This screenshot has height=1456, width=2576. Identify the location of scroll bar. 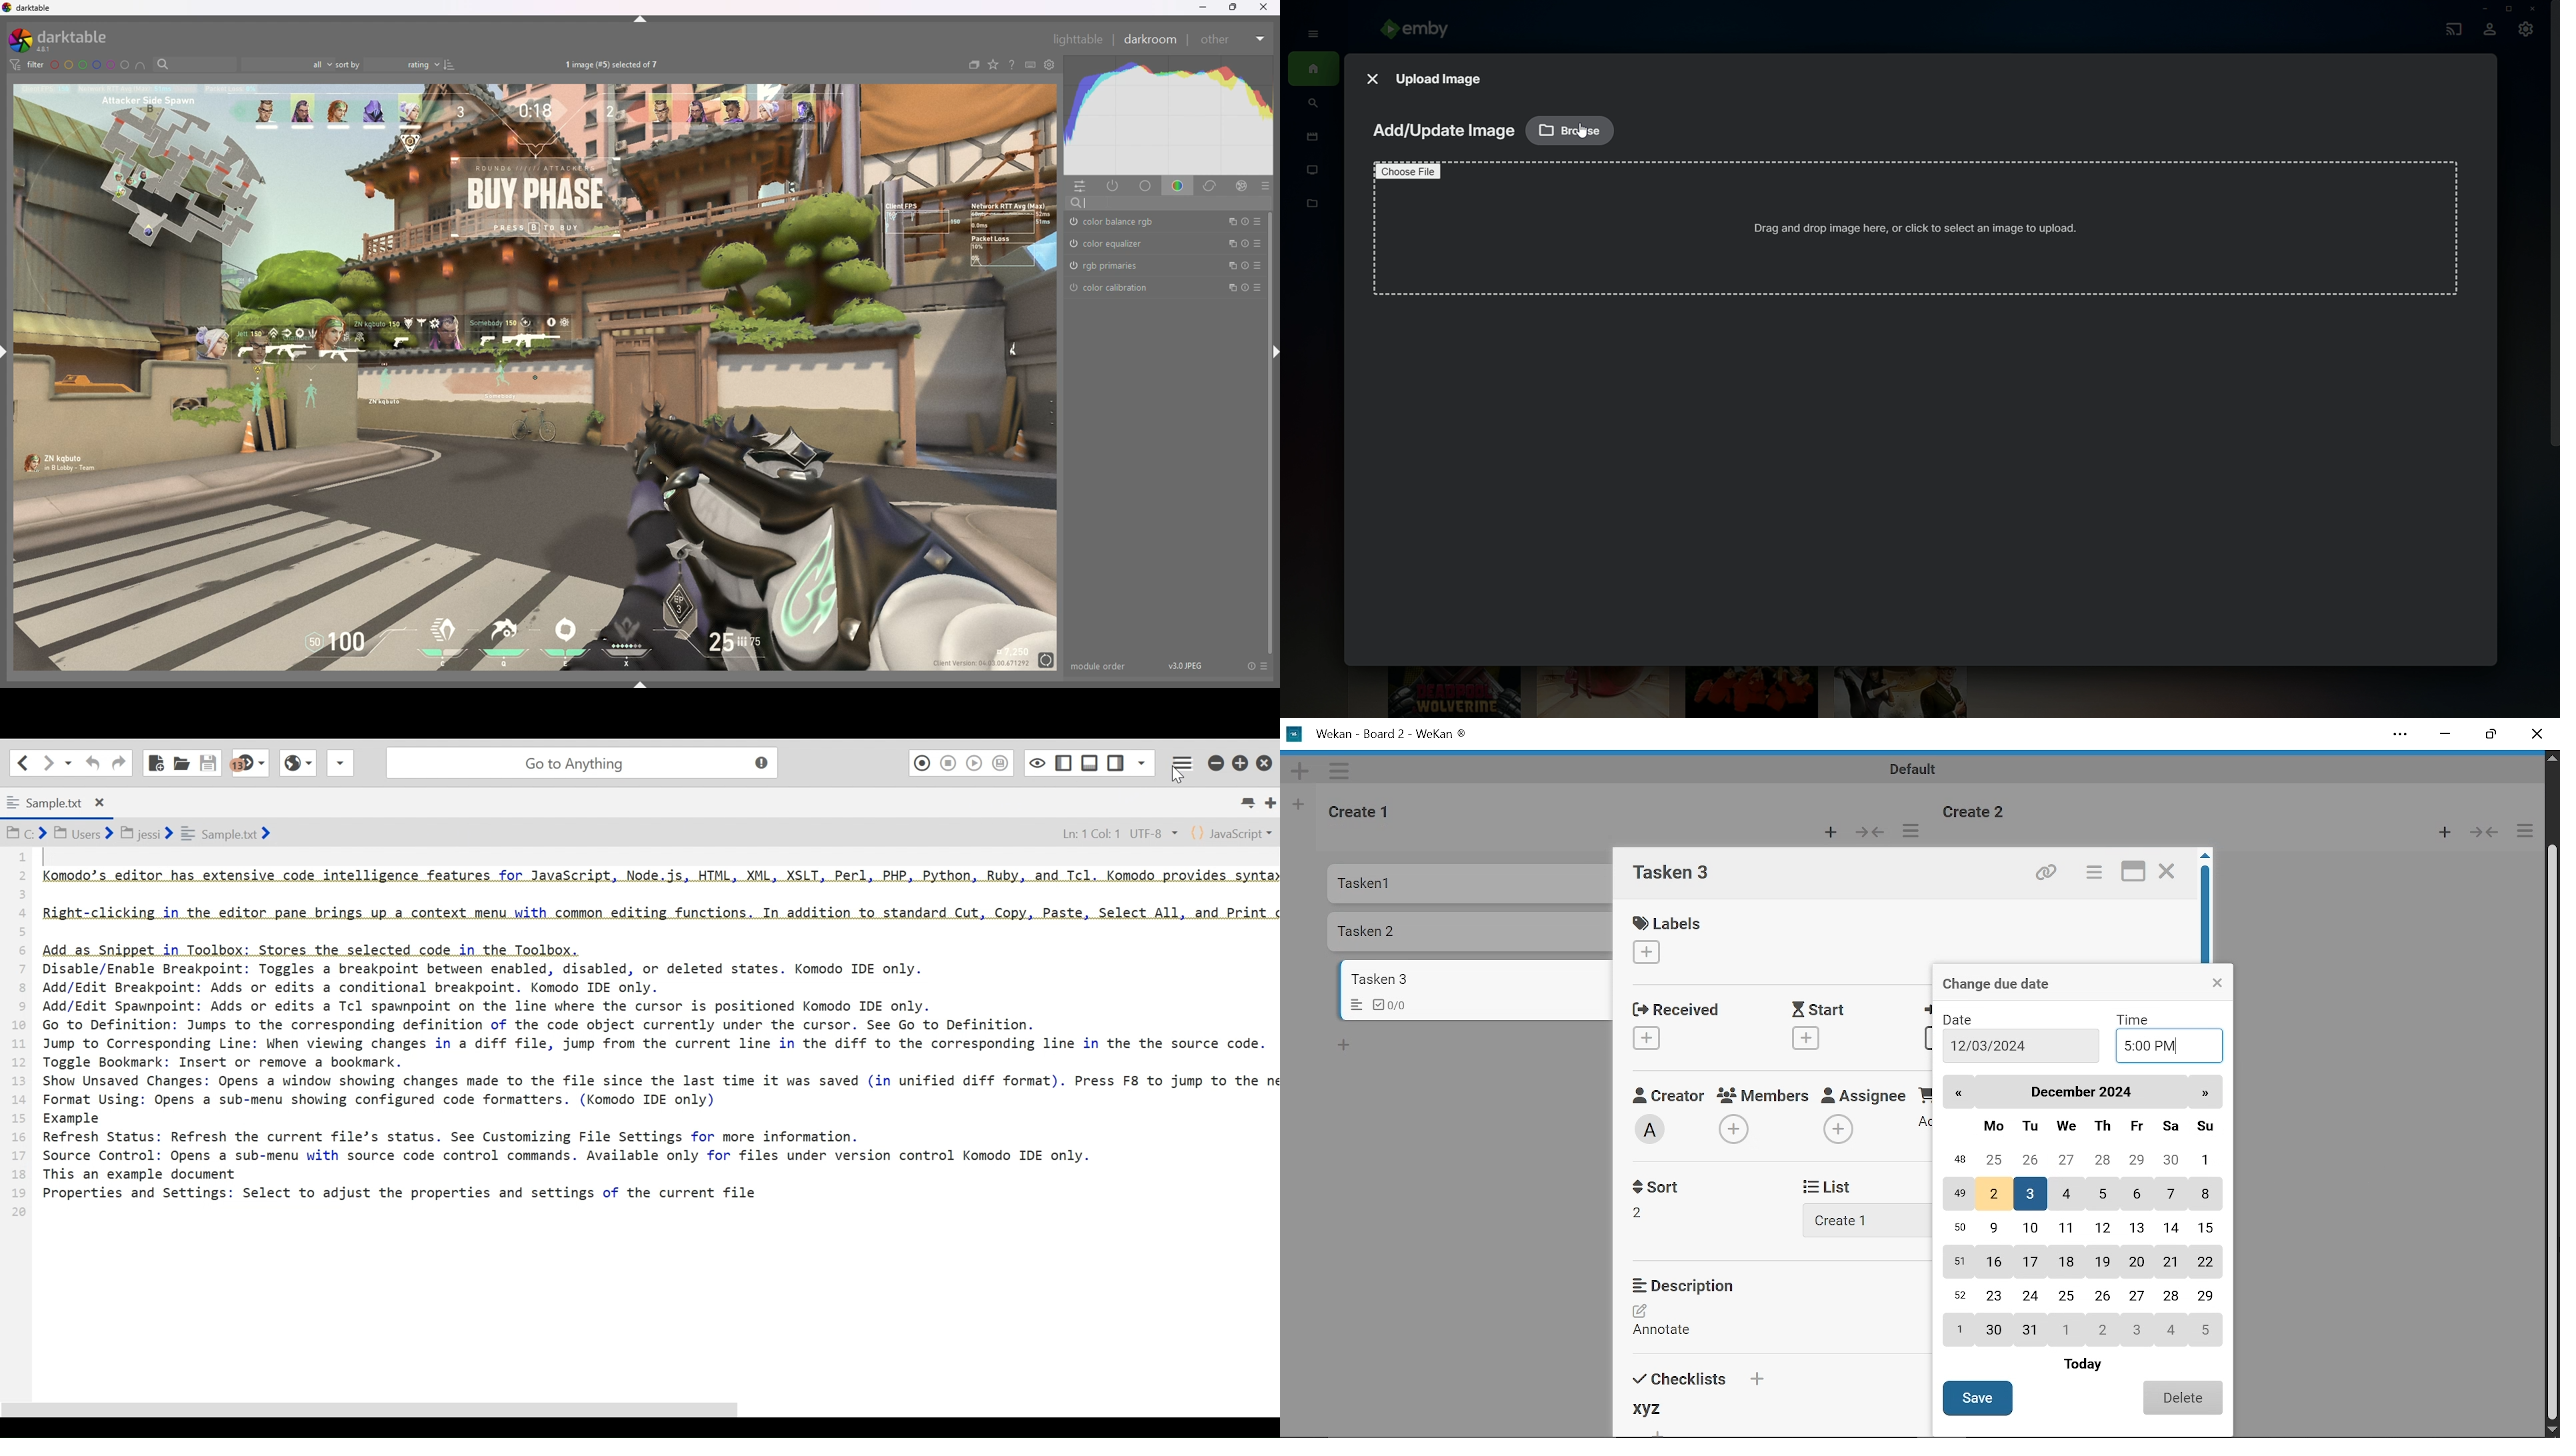
(379, 1410).